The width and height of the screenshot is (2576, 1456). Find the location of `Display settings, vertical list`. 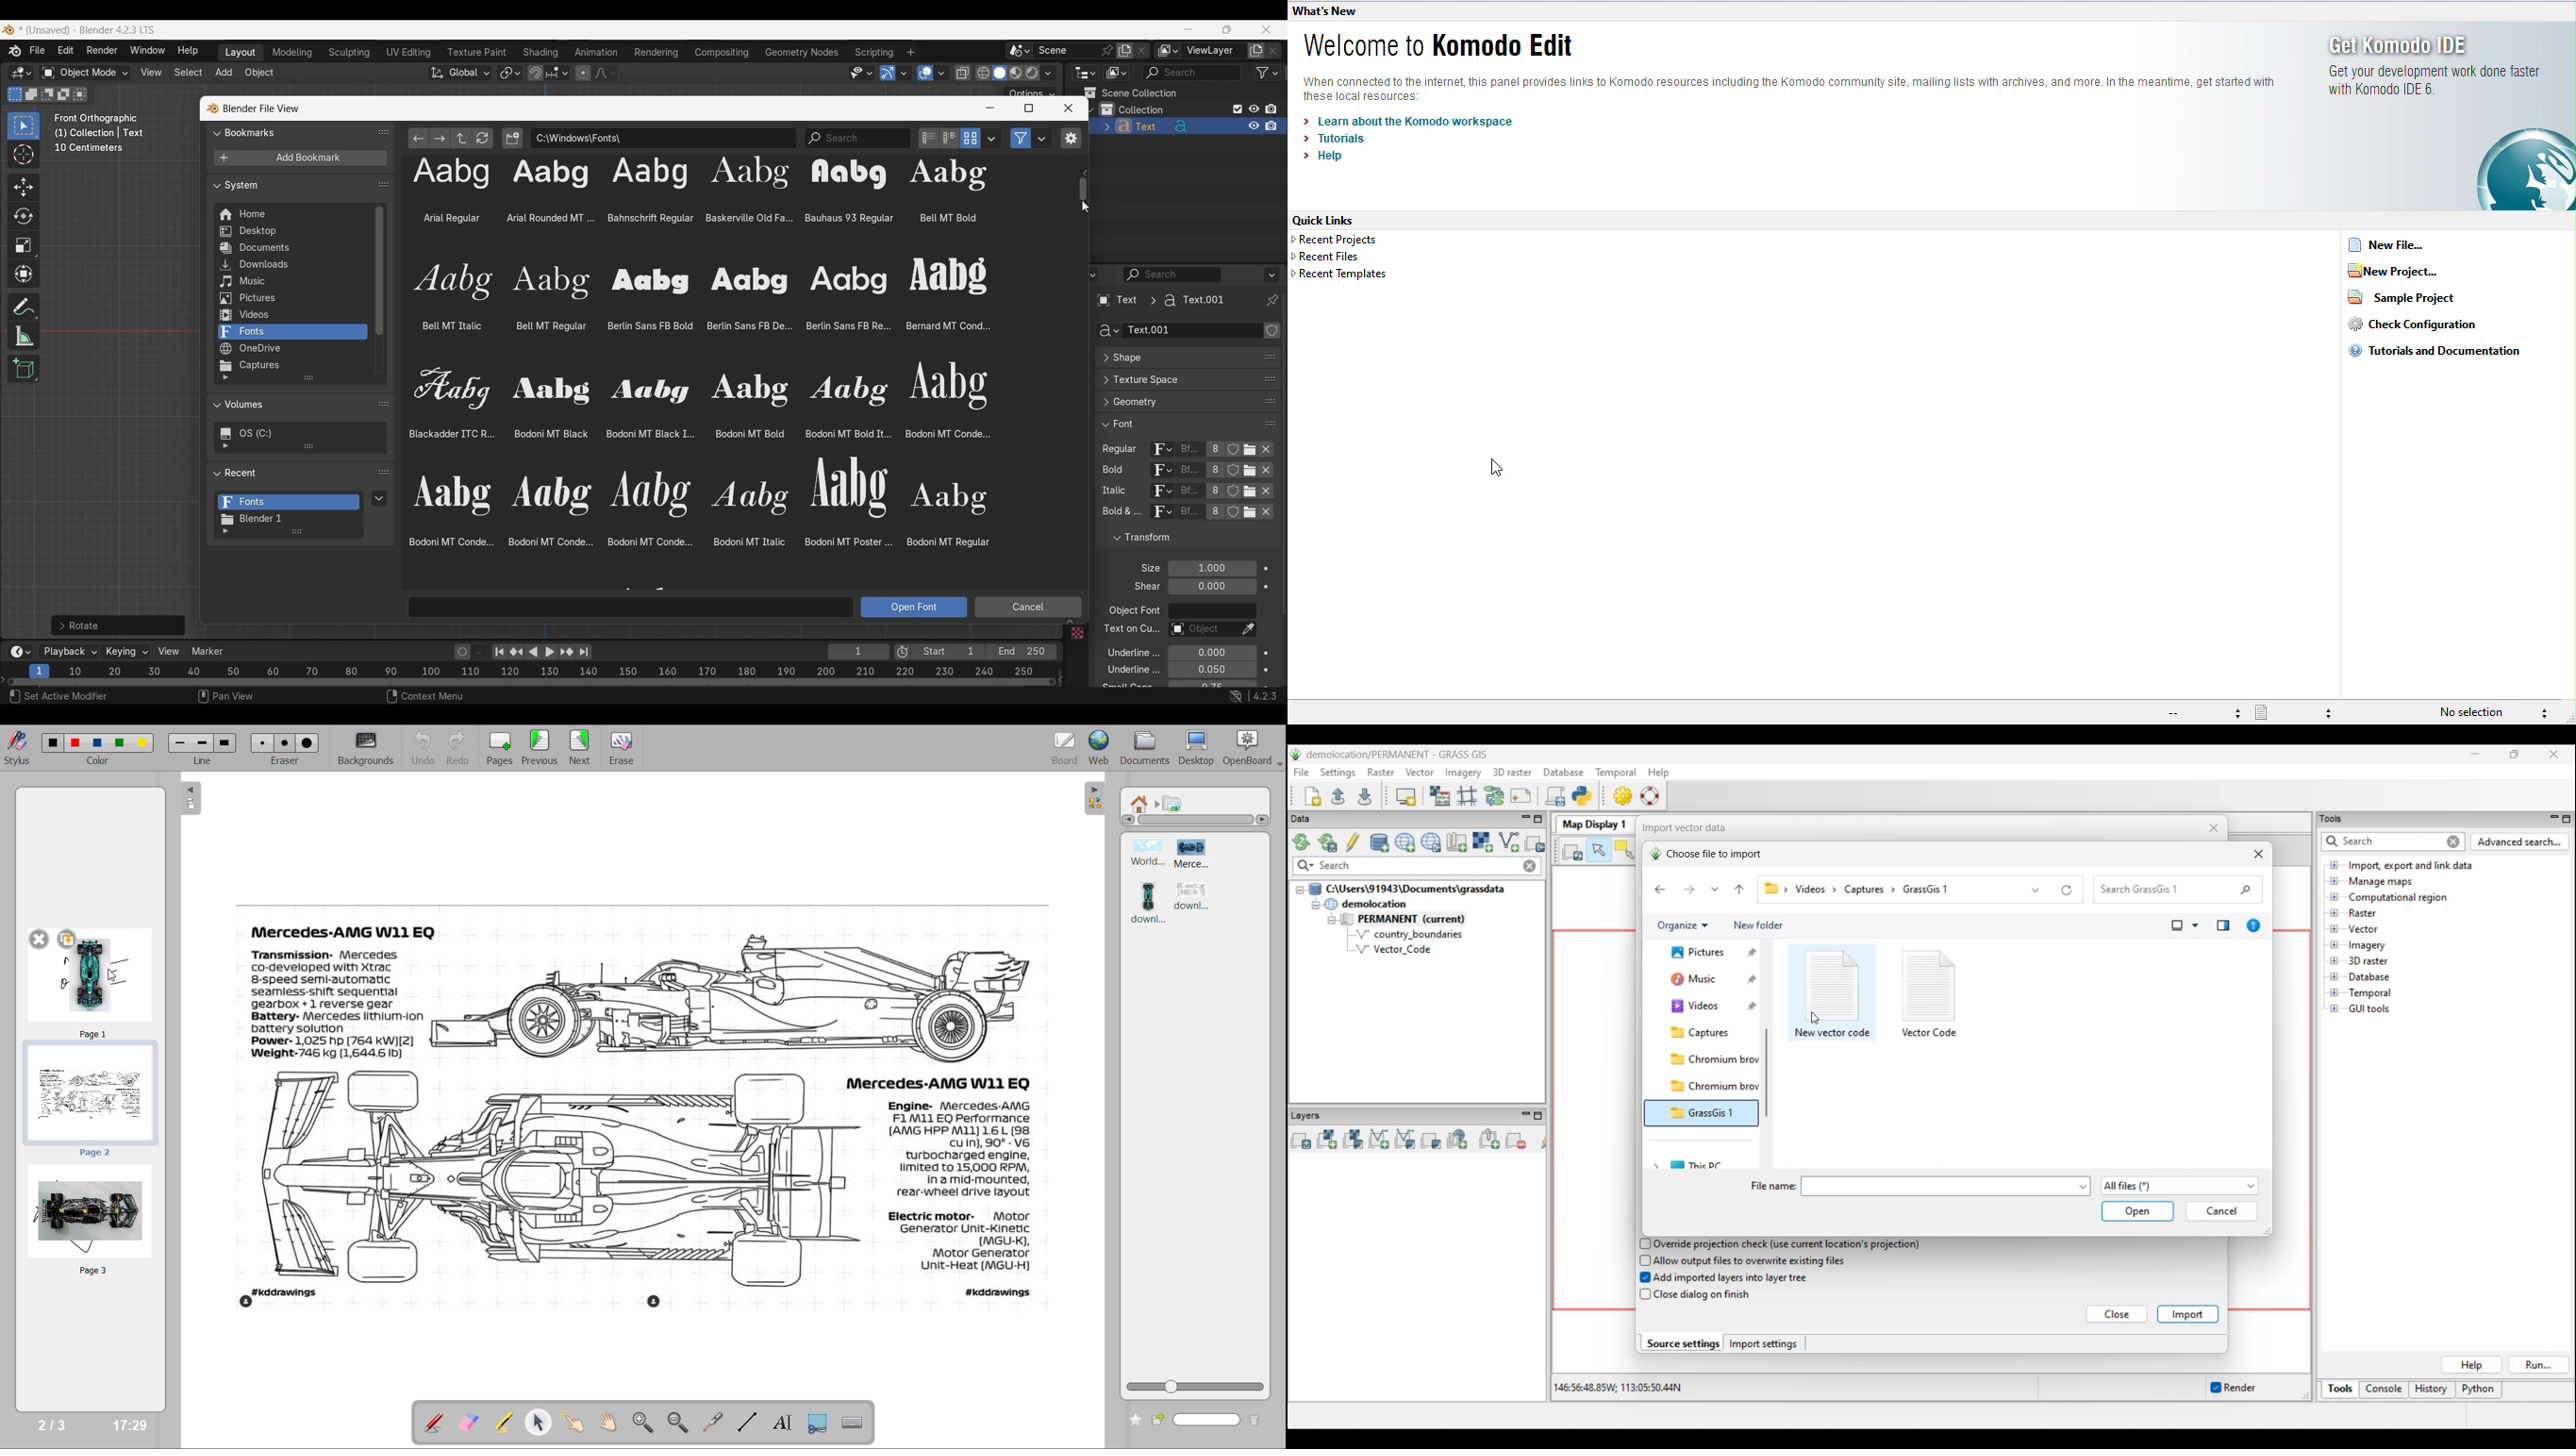

Display settings, vertical list is located at coordinates (928, 138).